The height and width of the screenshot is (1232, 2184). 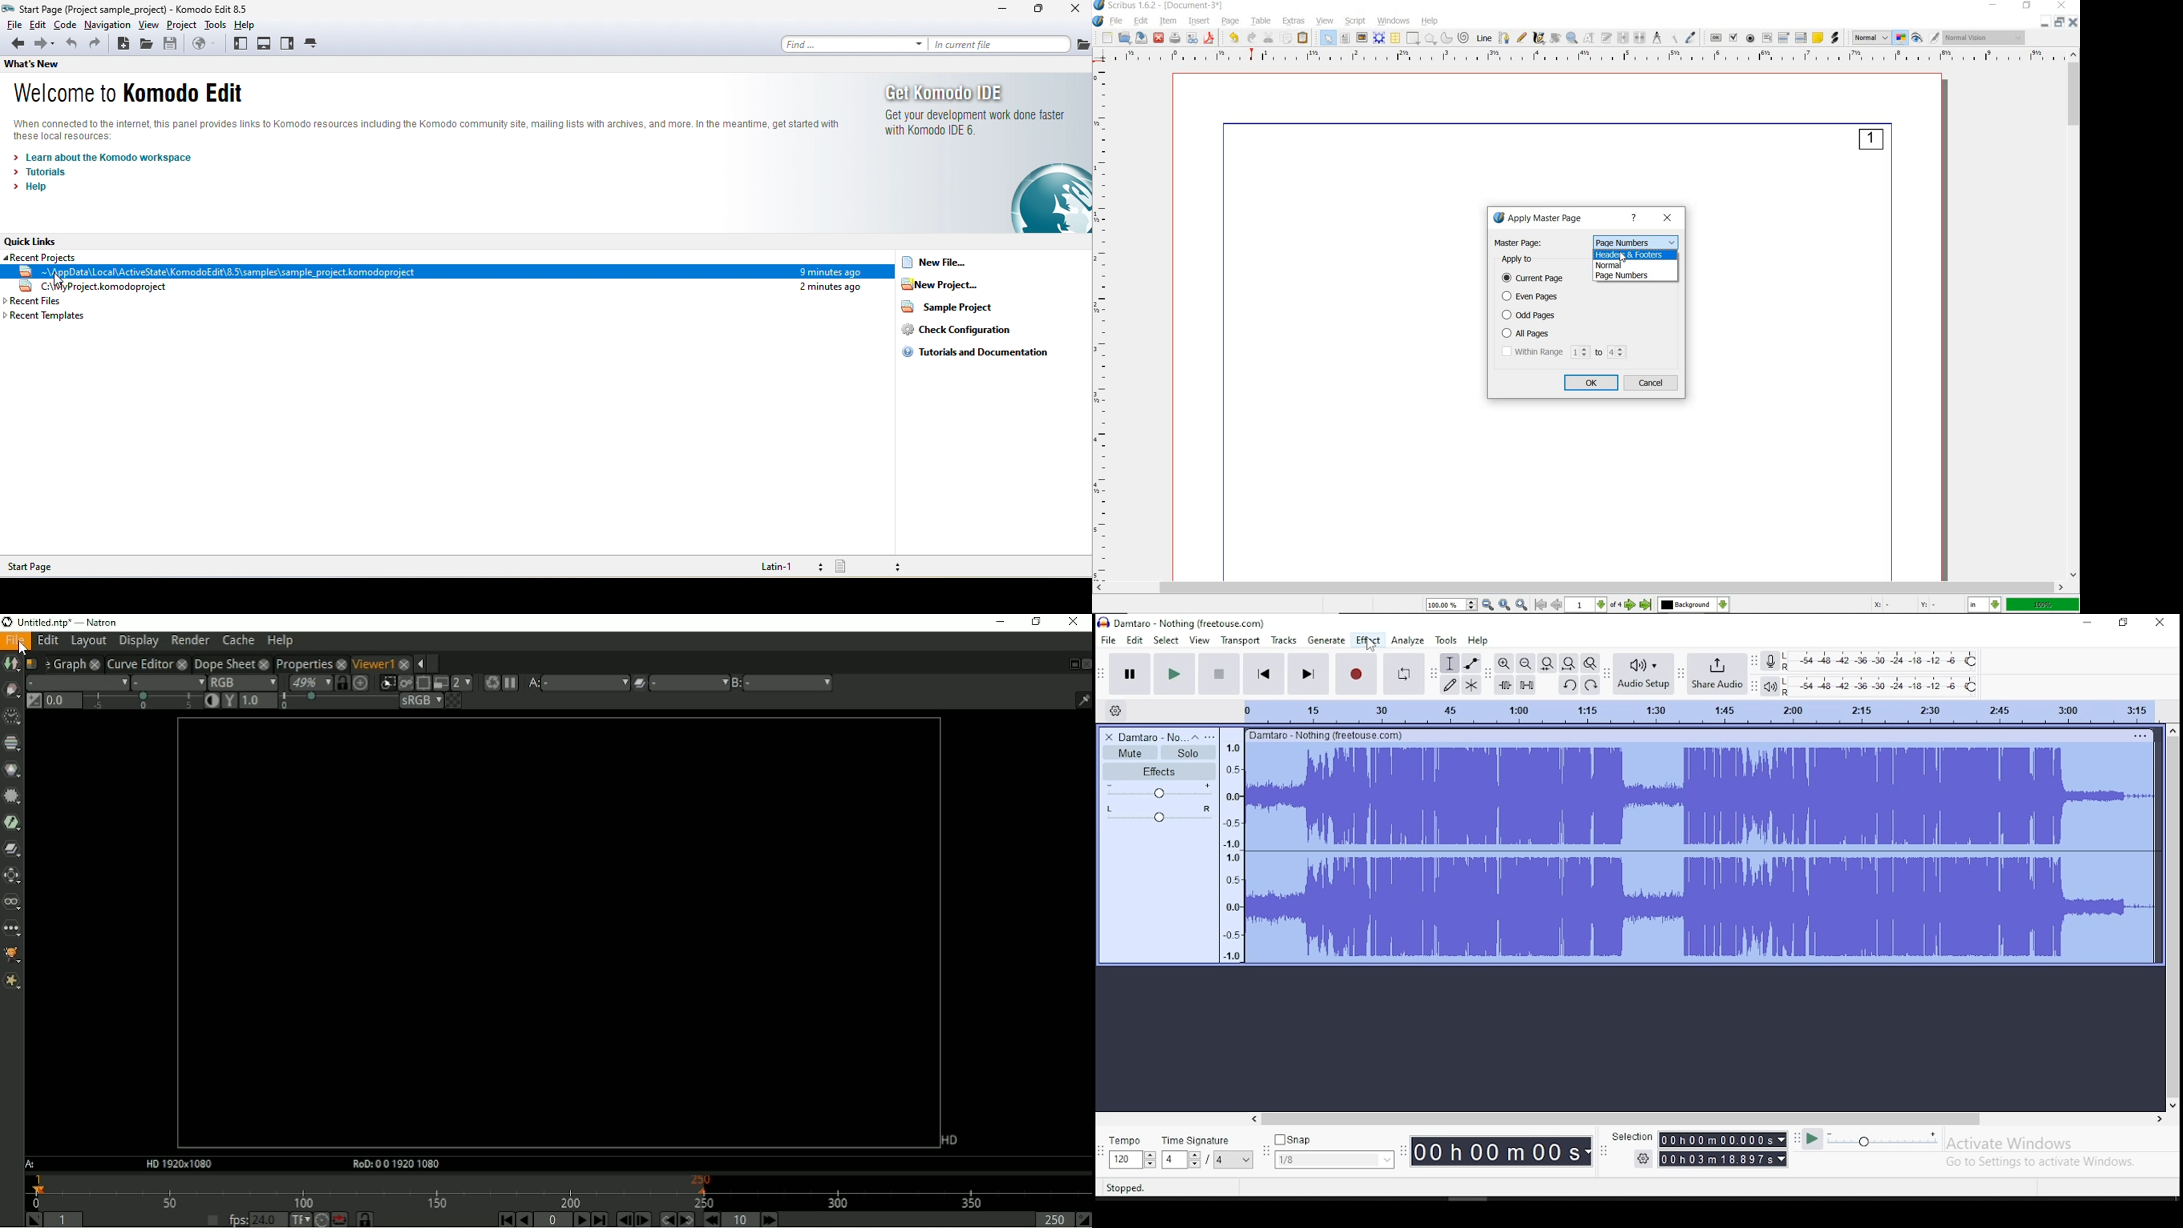 I want to click on Drop down, so click(x=1386, y=1158).